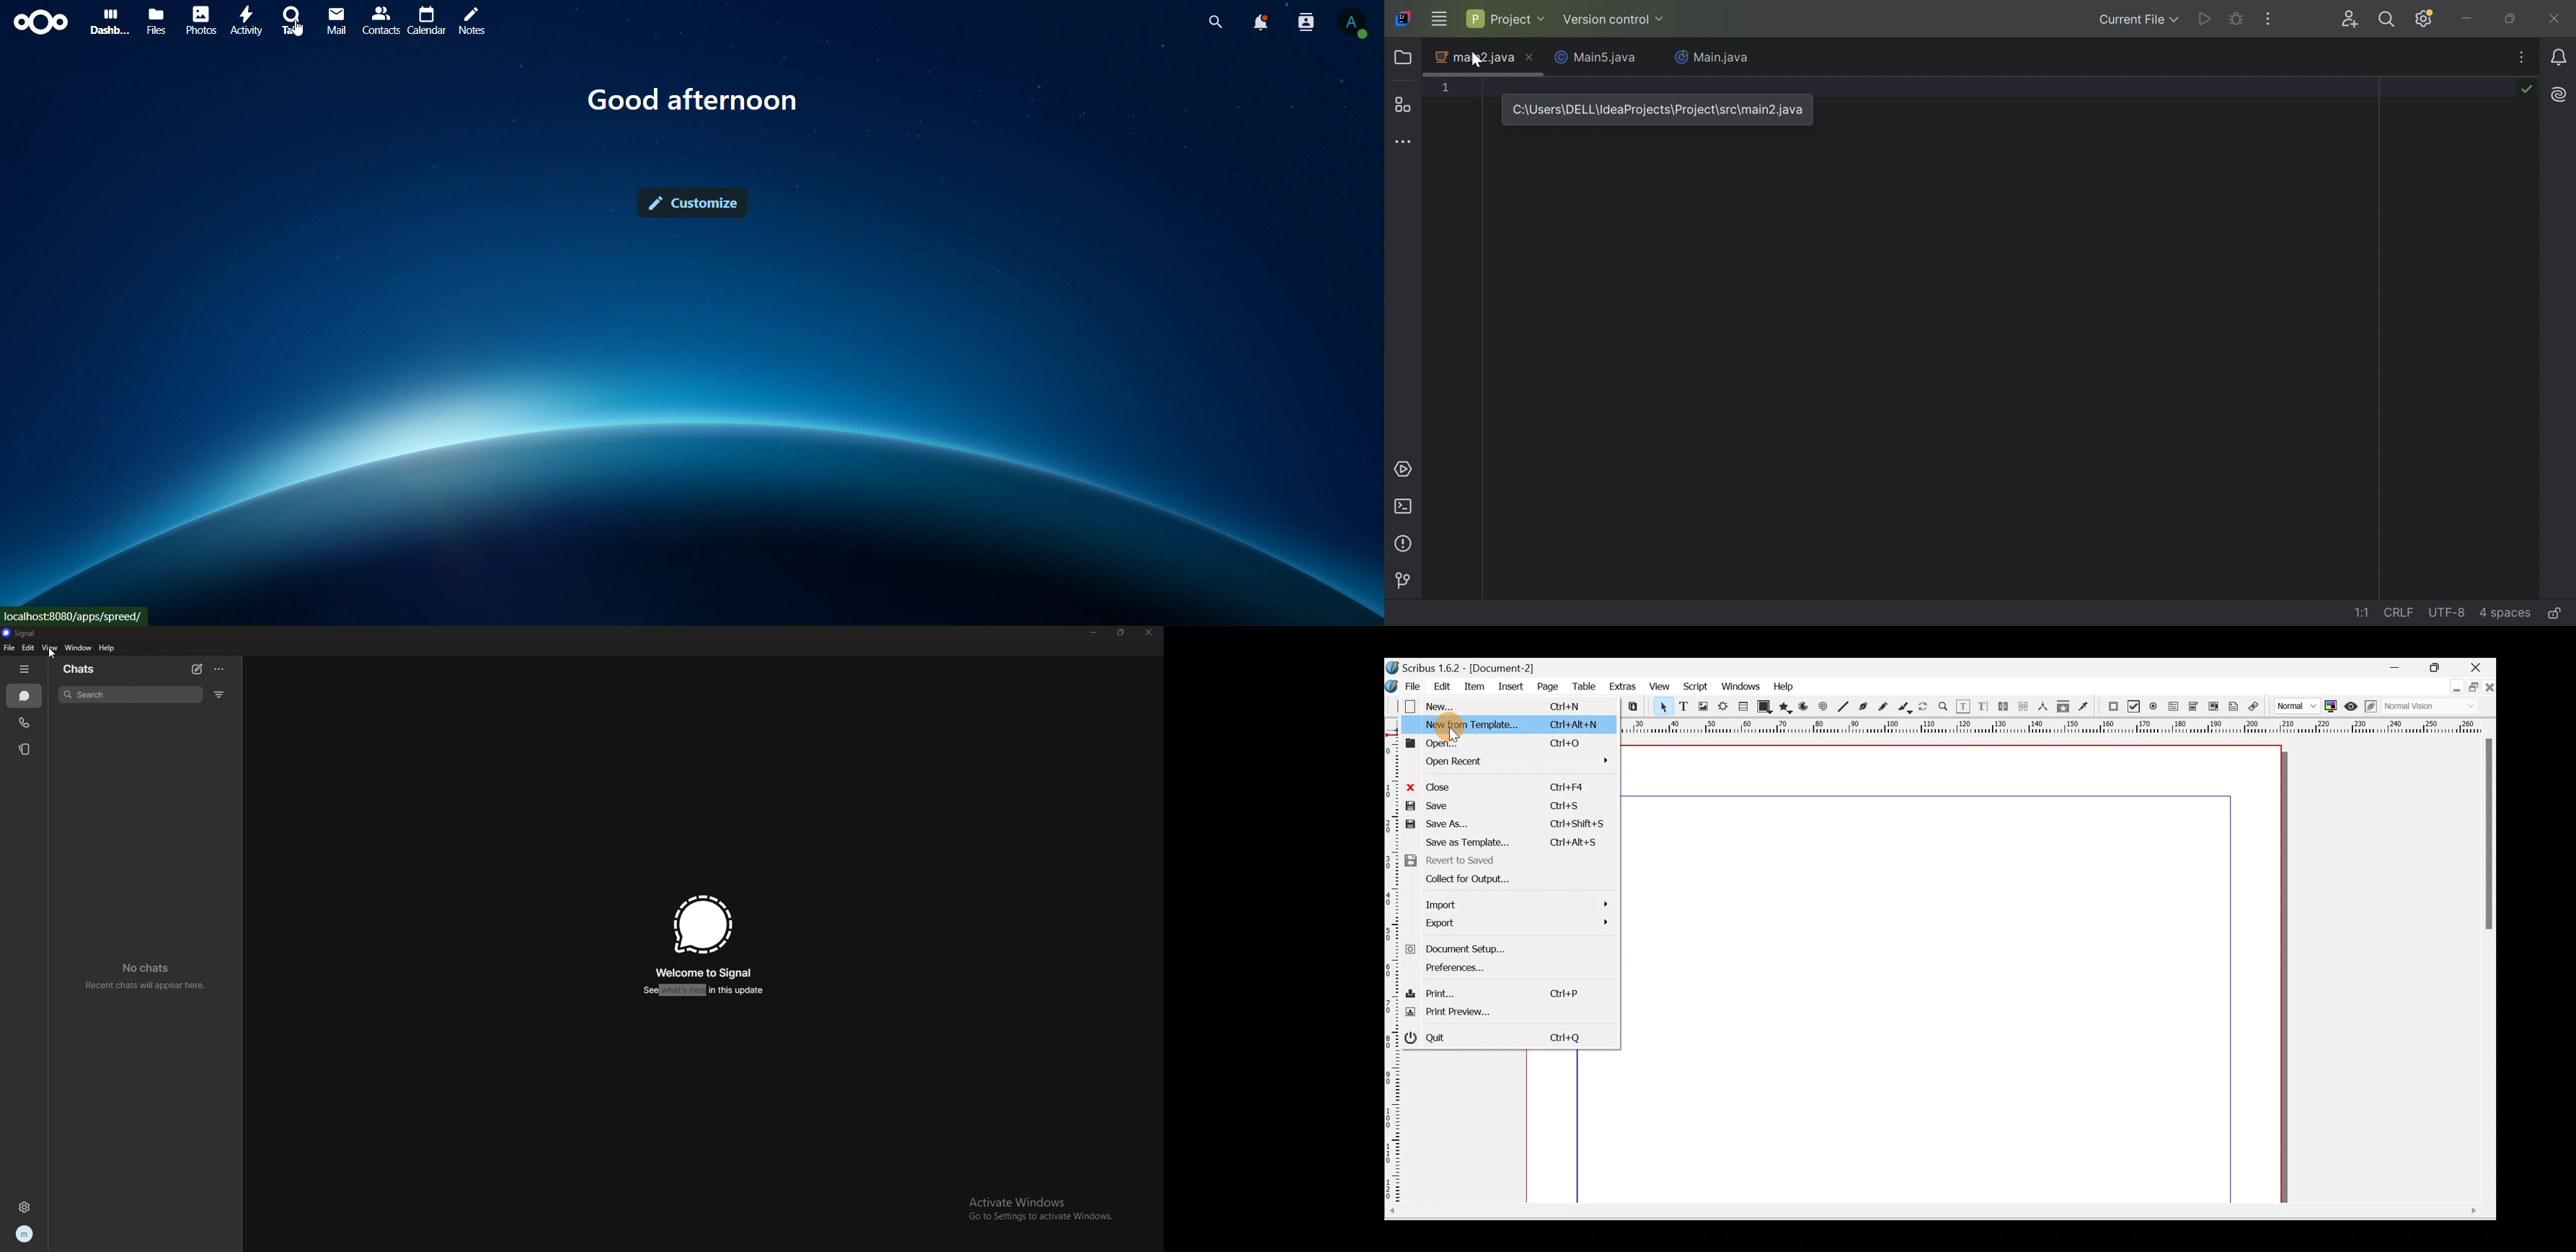  Describe the element at coordinates (1586, 686) in the screenshot. I see `Table` at that location.